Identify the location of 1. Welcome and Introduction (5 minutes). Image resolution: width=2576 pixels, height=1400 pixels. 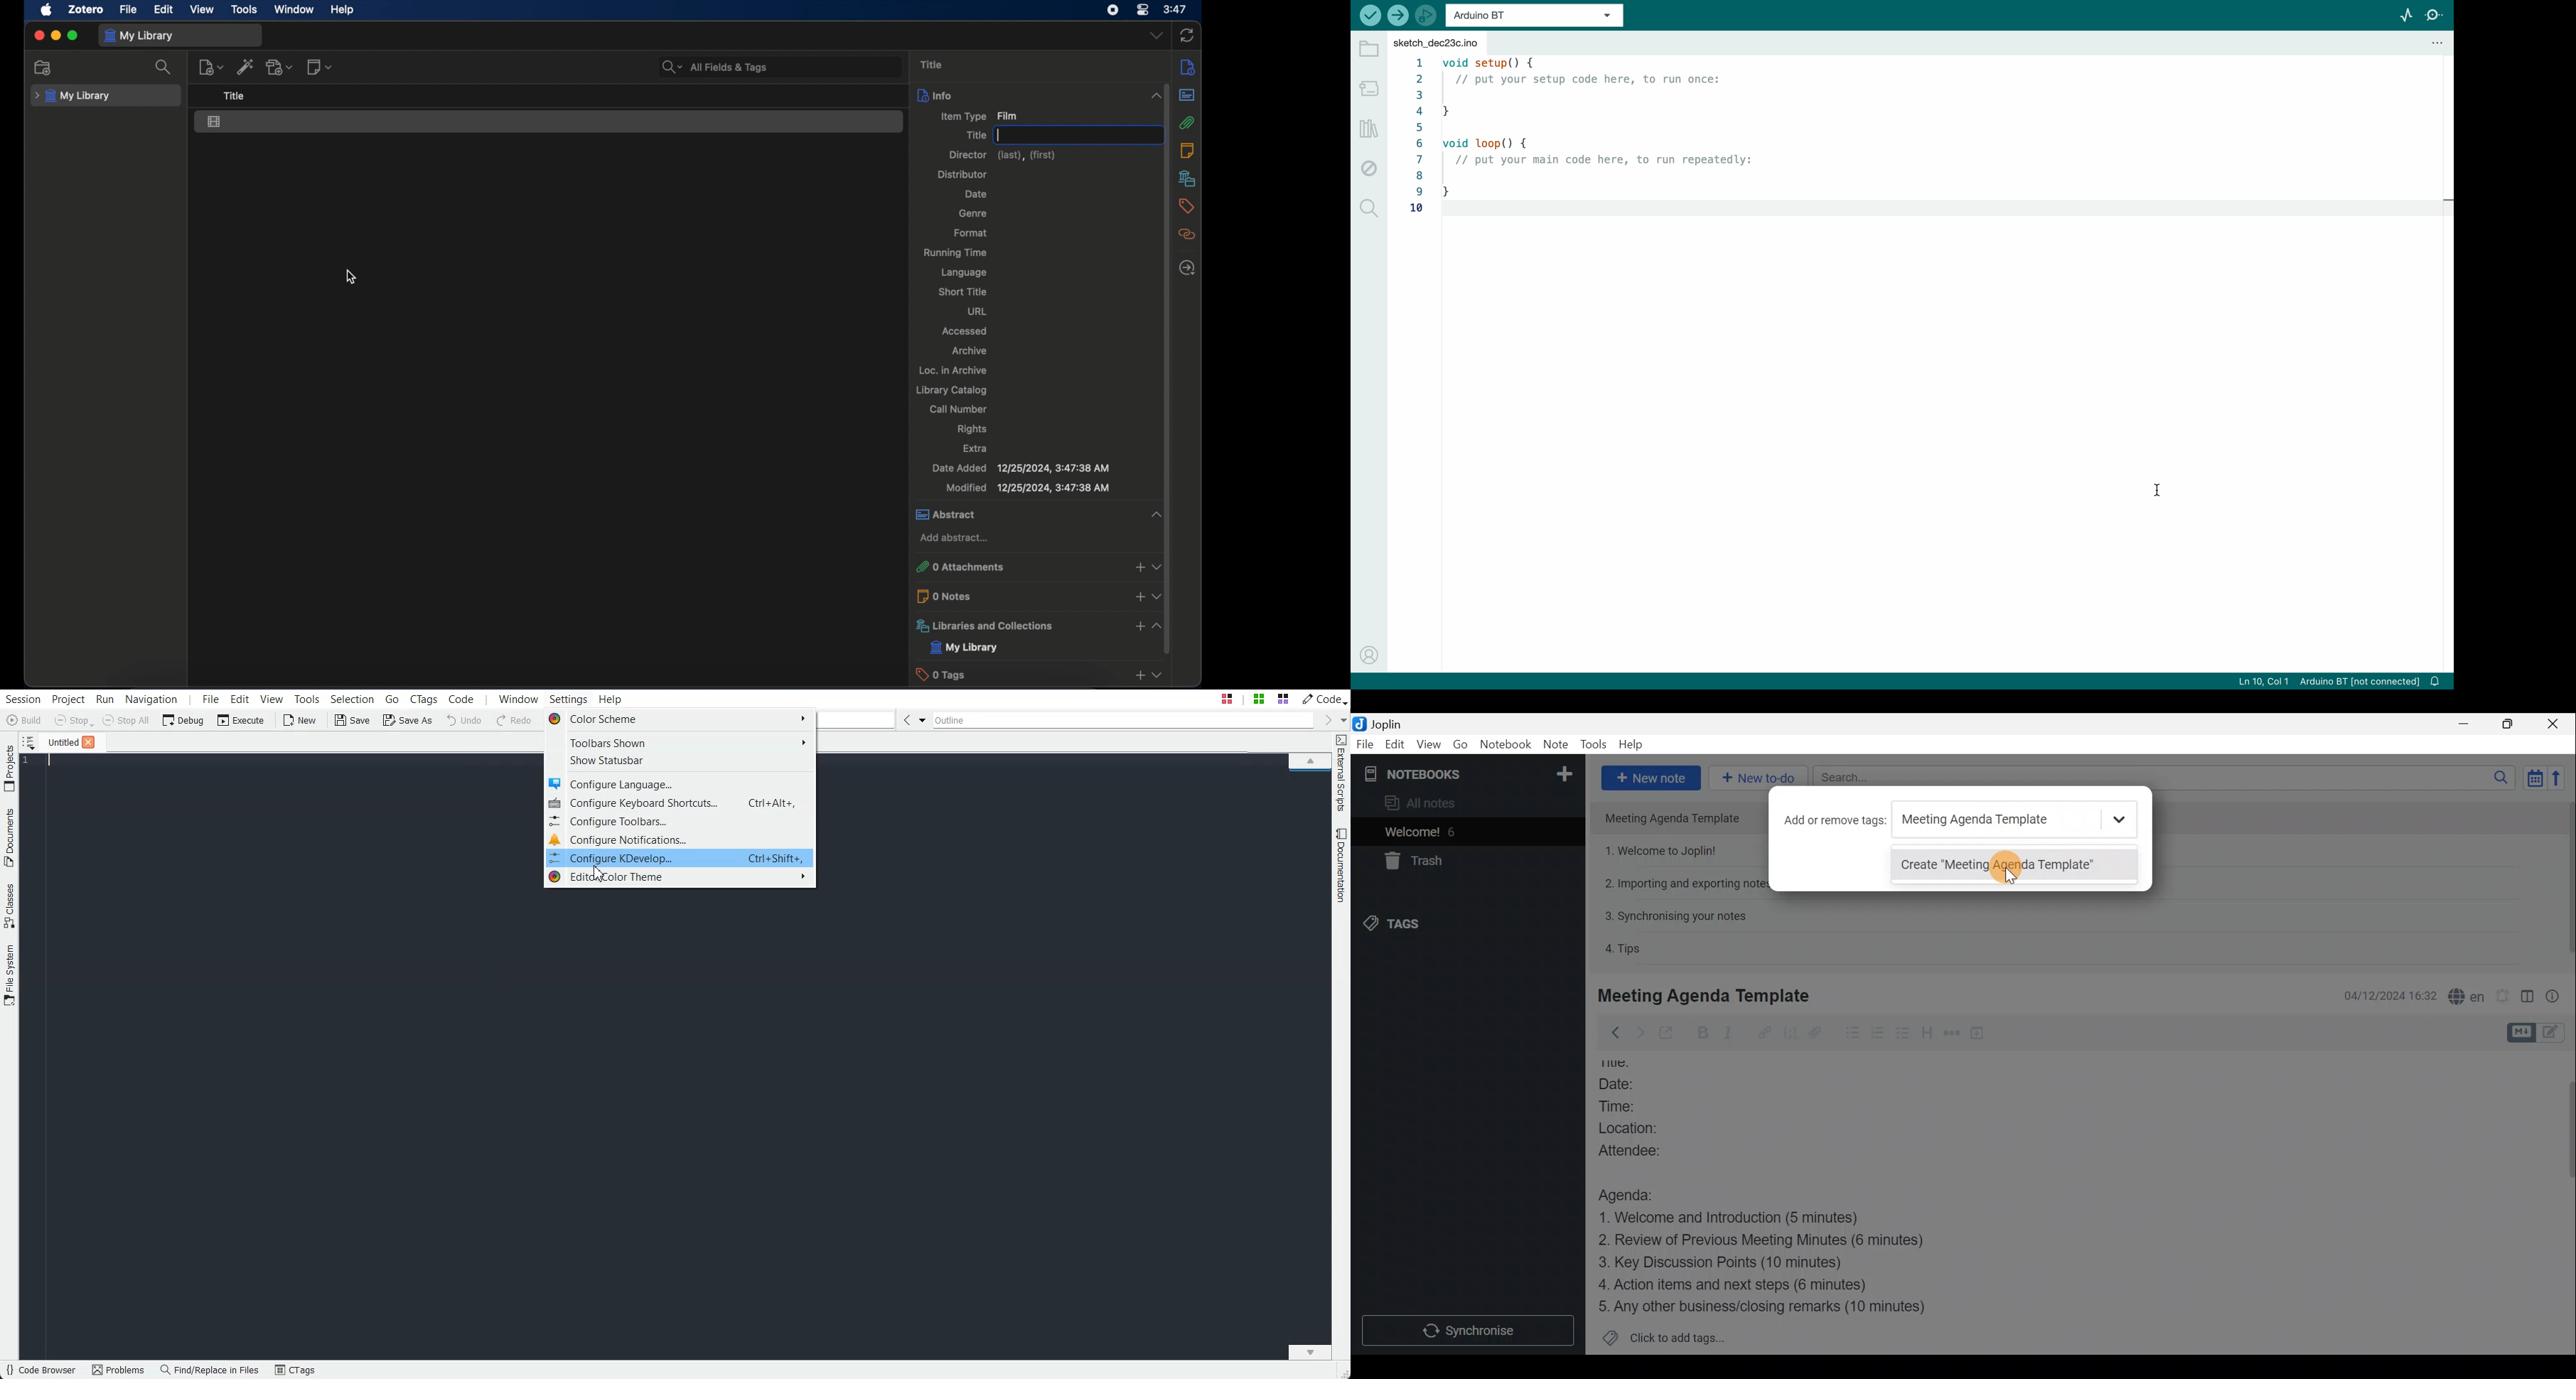
(1750, 1219).